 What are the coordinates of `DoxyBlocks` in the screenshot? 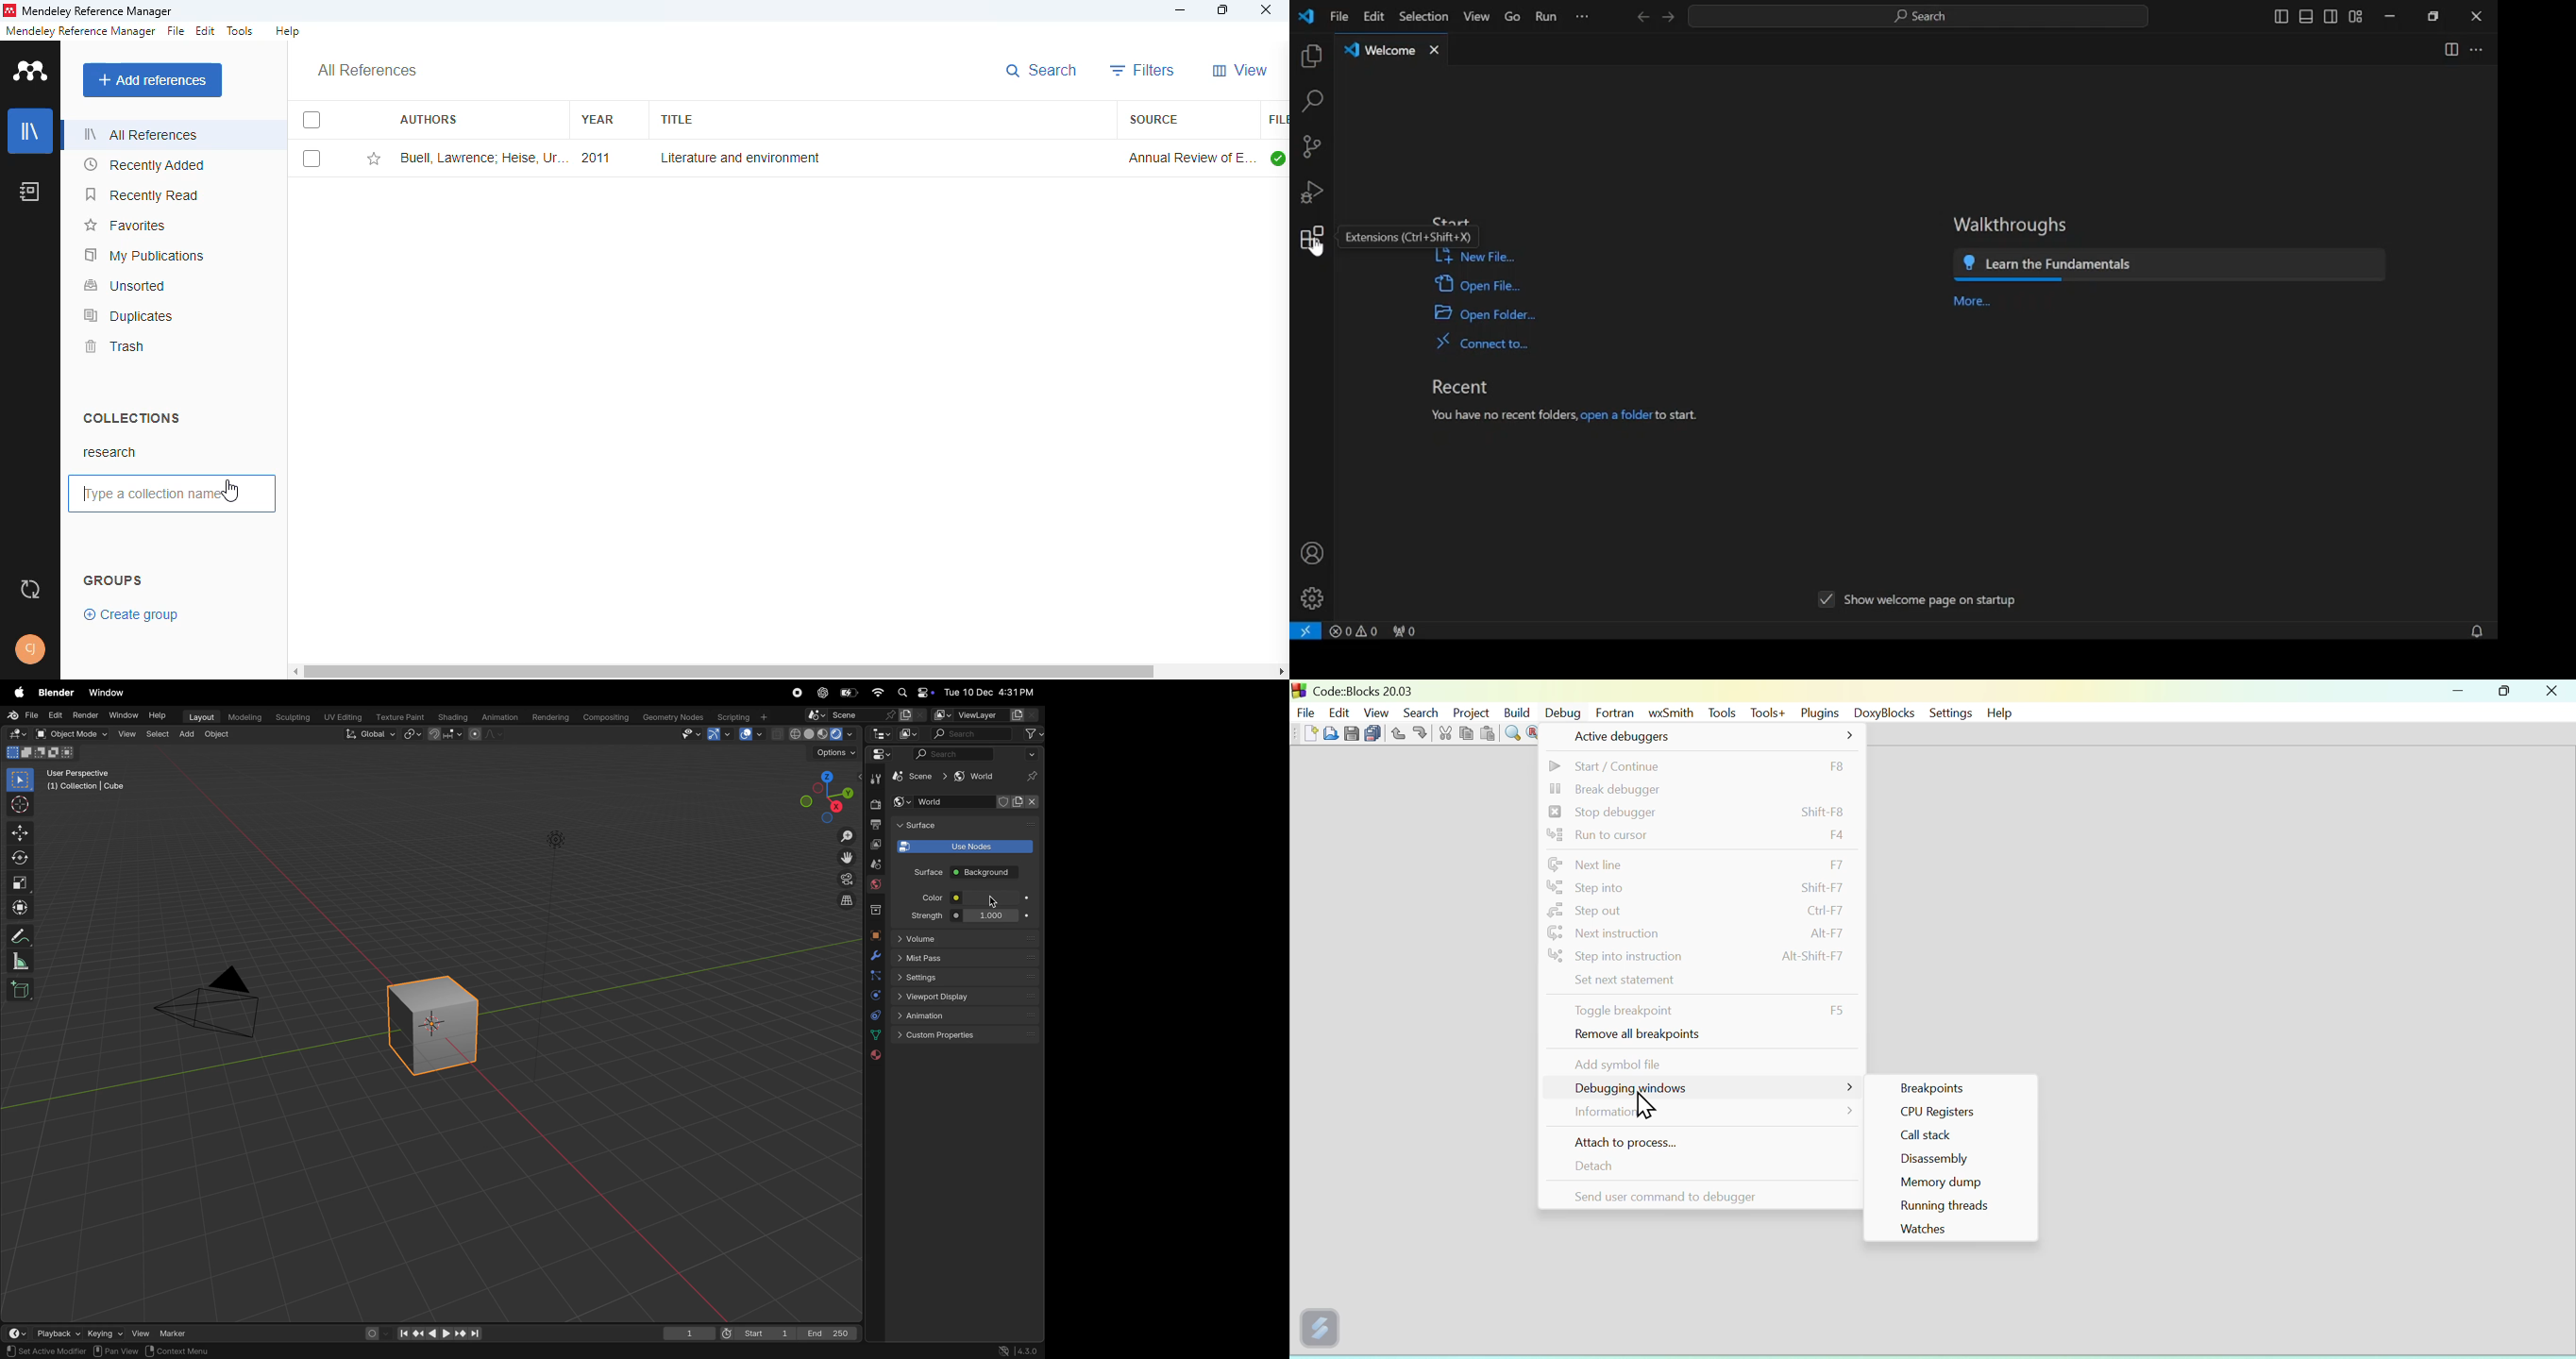 It's located at (1881, 712).